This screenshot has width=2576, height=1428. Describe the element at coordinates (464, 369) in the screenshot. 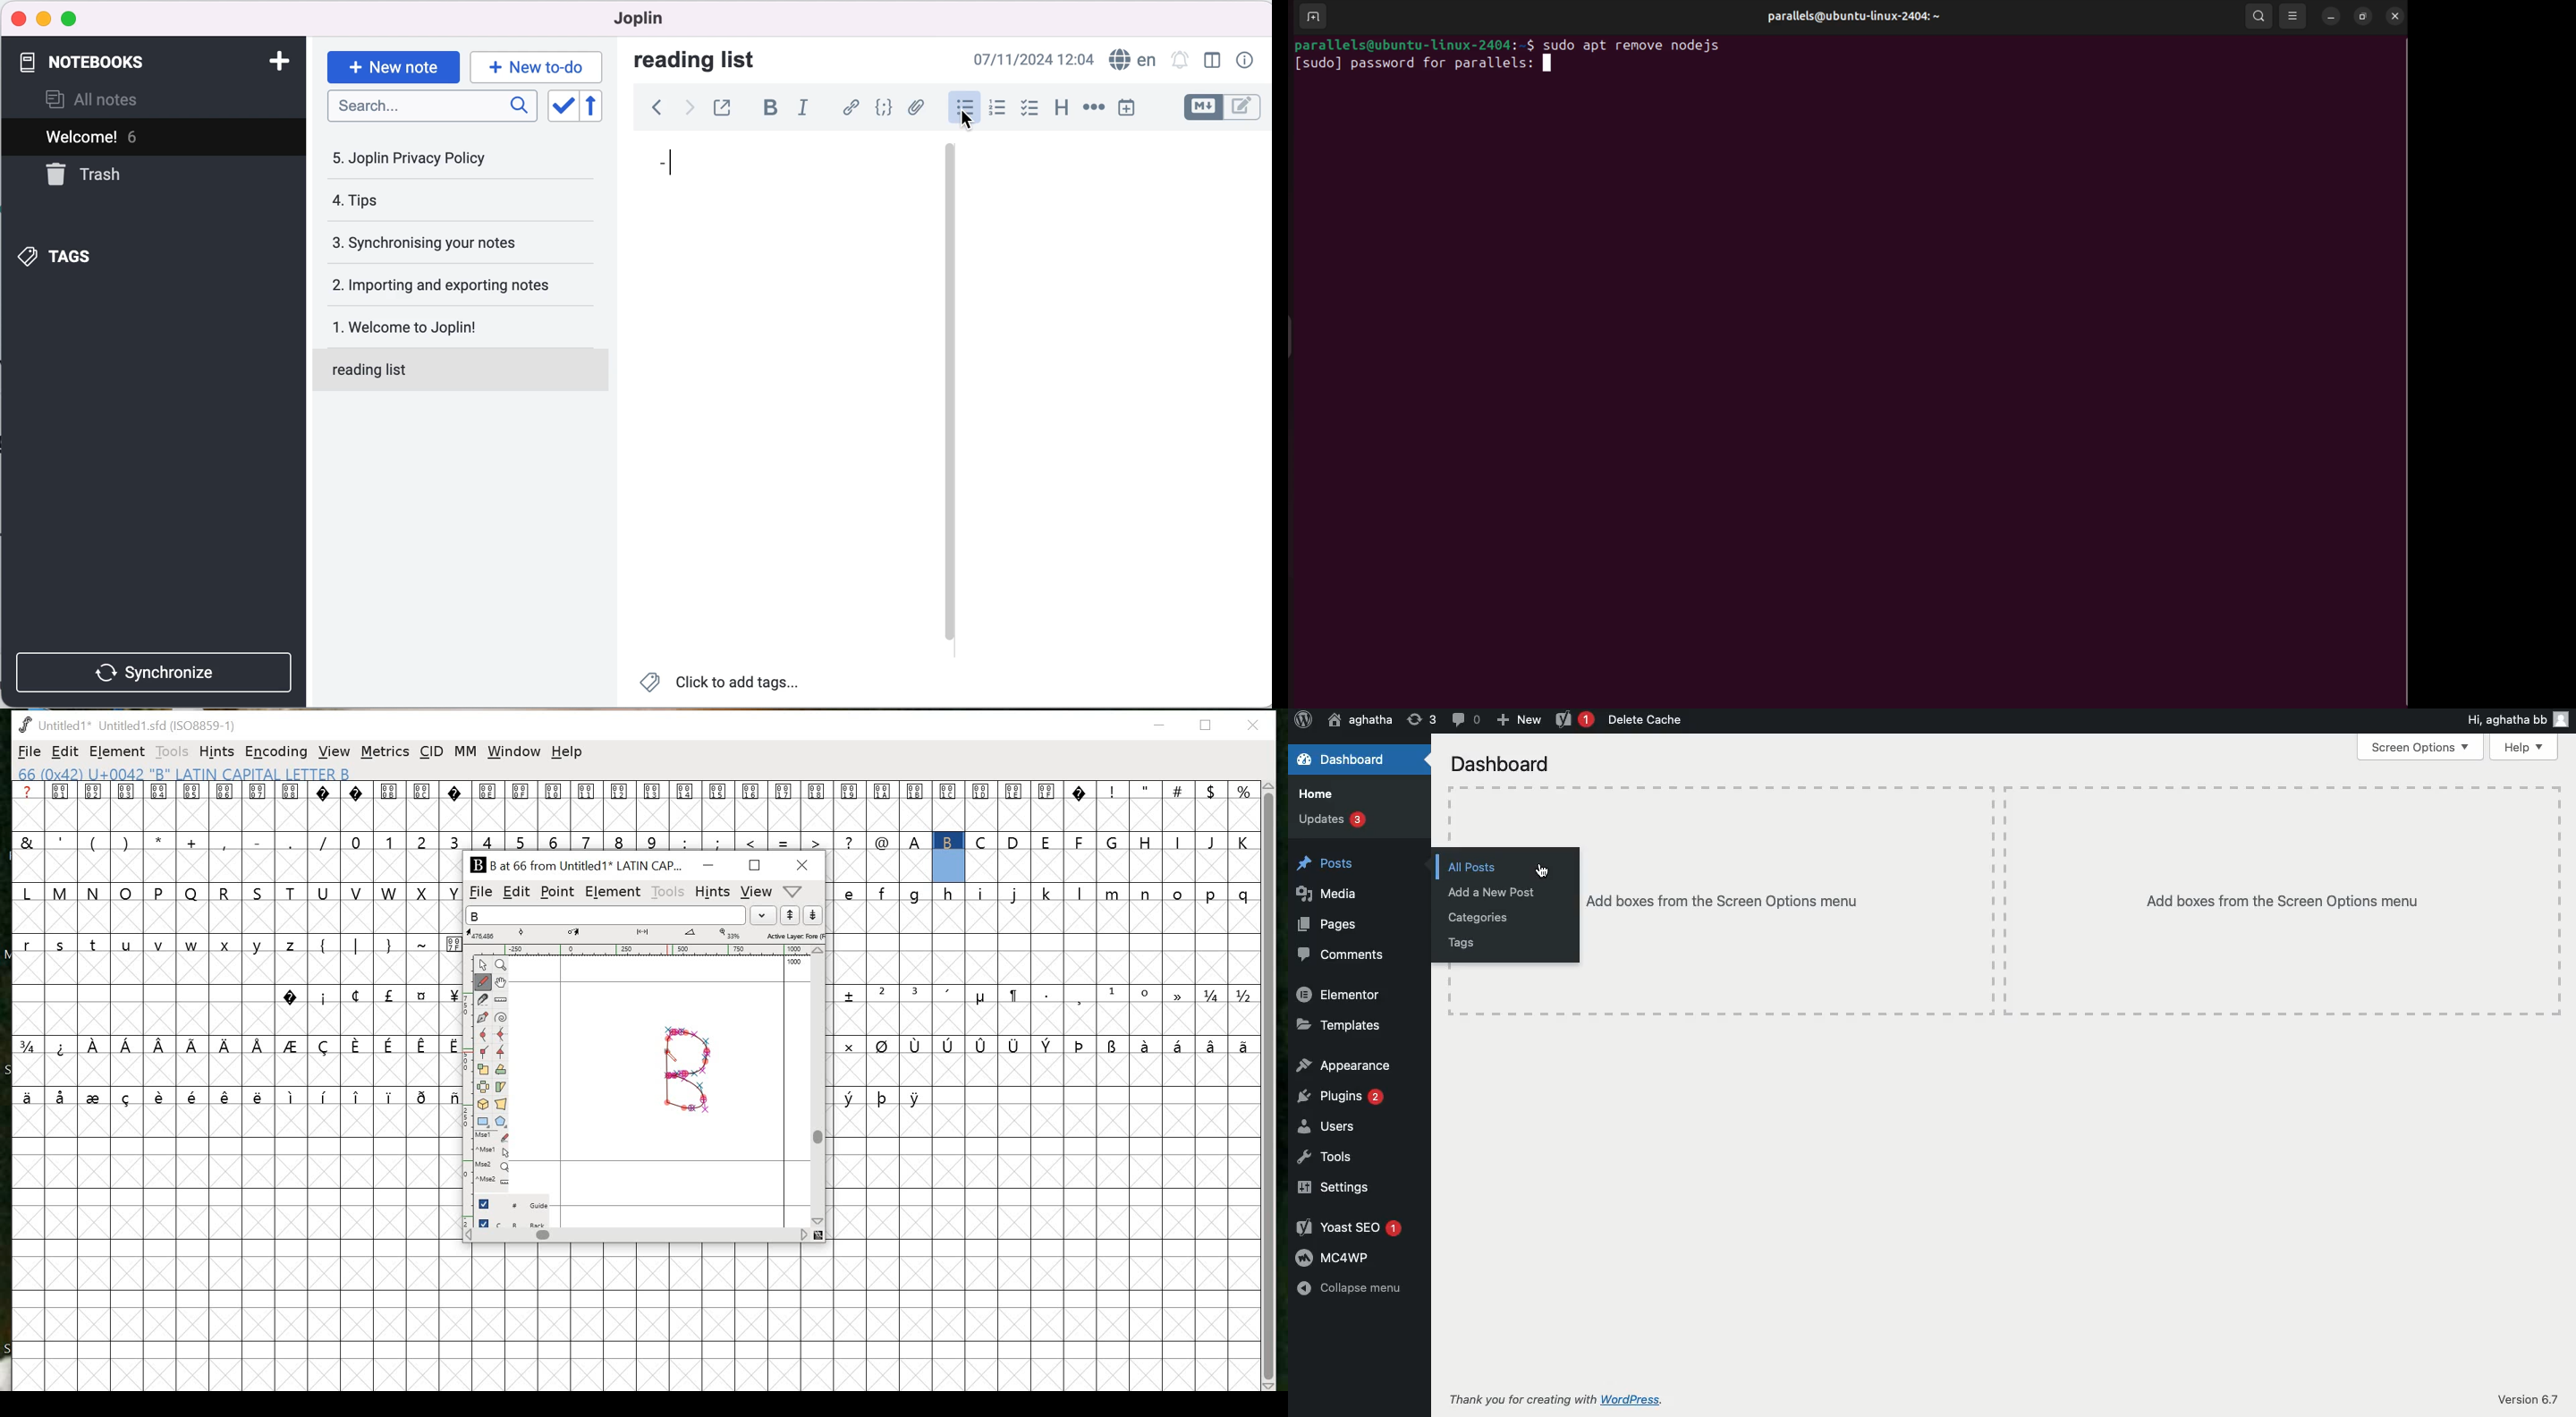

I see `reading list ` at that location.